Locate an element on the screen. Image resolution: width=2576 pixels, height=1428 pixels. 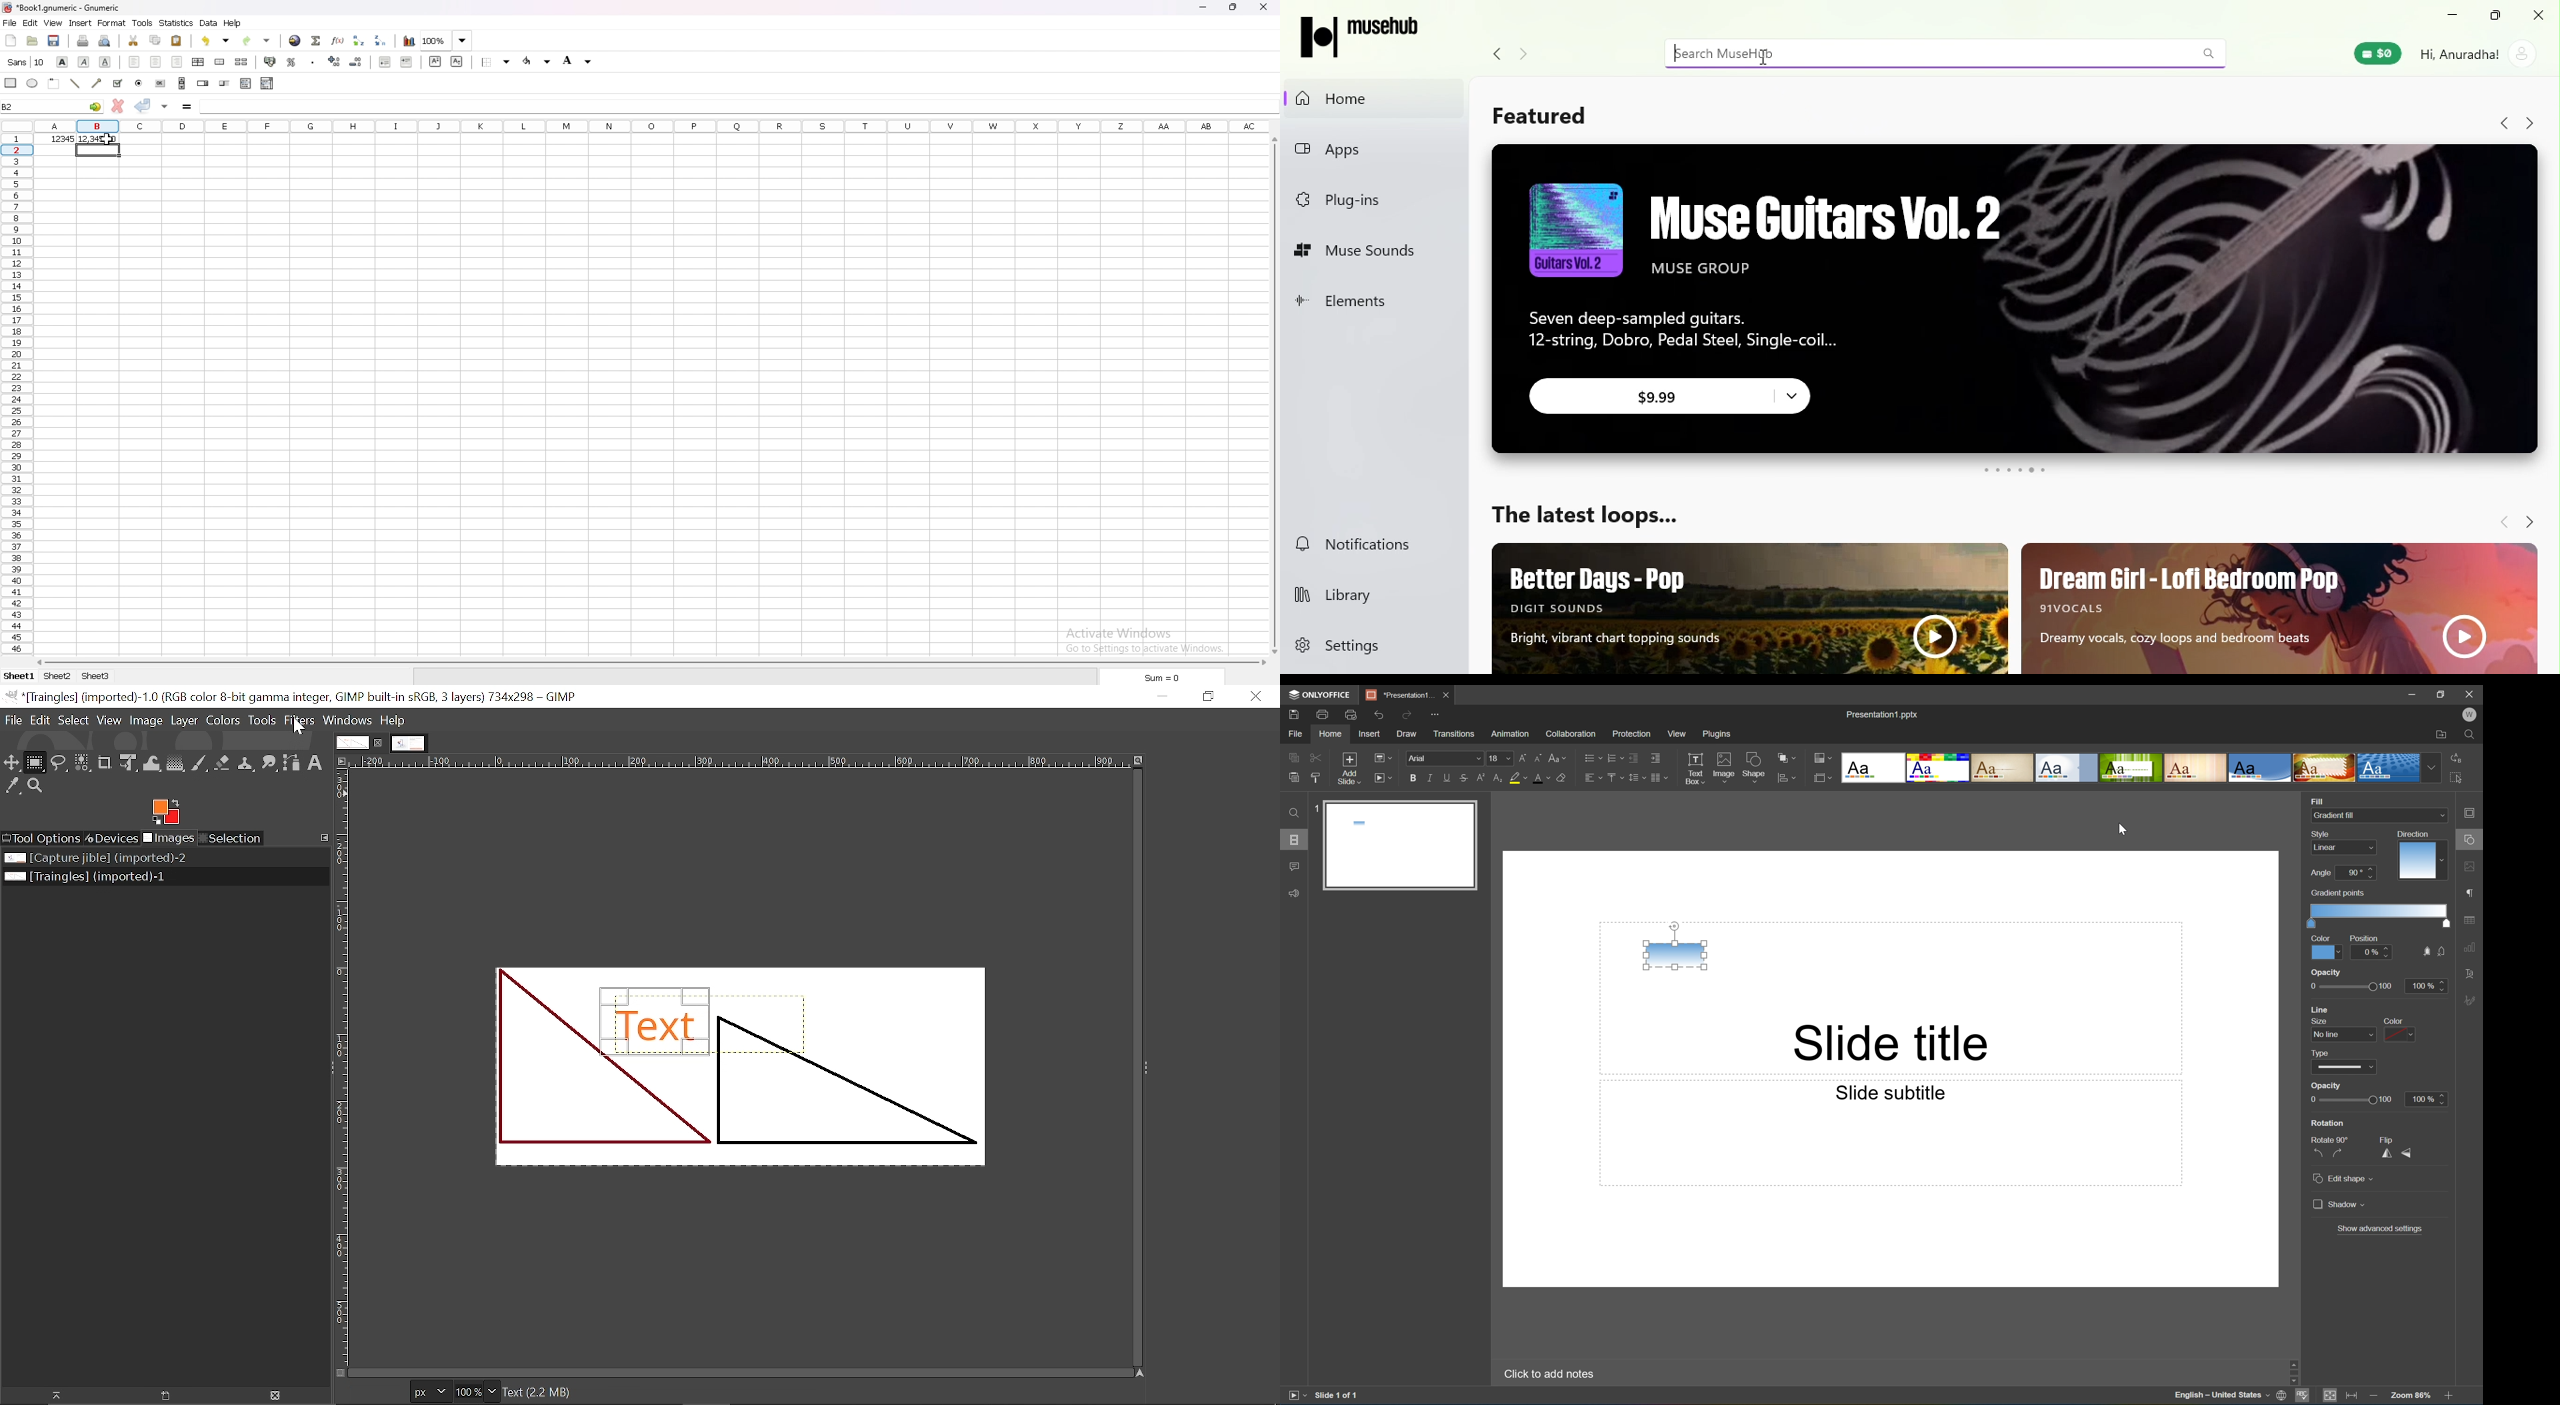
gradient points is located at coordinates (2339, 893).